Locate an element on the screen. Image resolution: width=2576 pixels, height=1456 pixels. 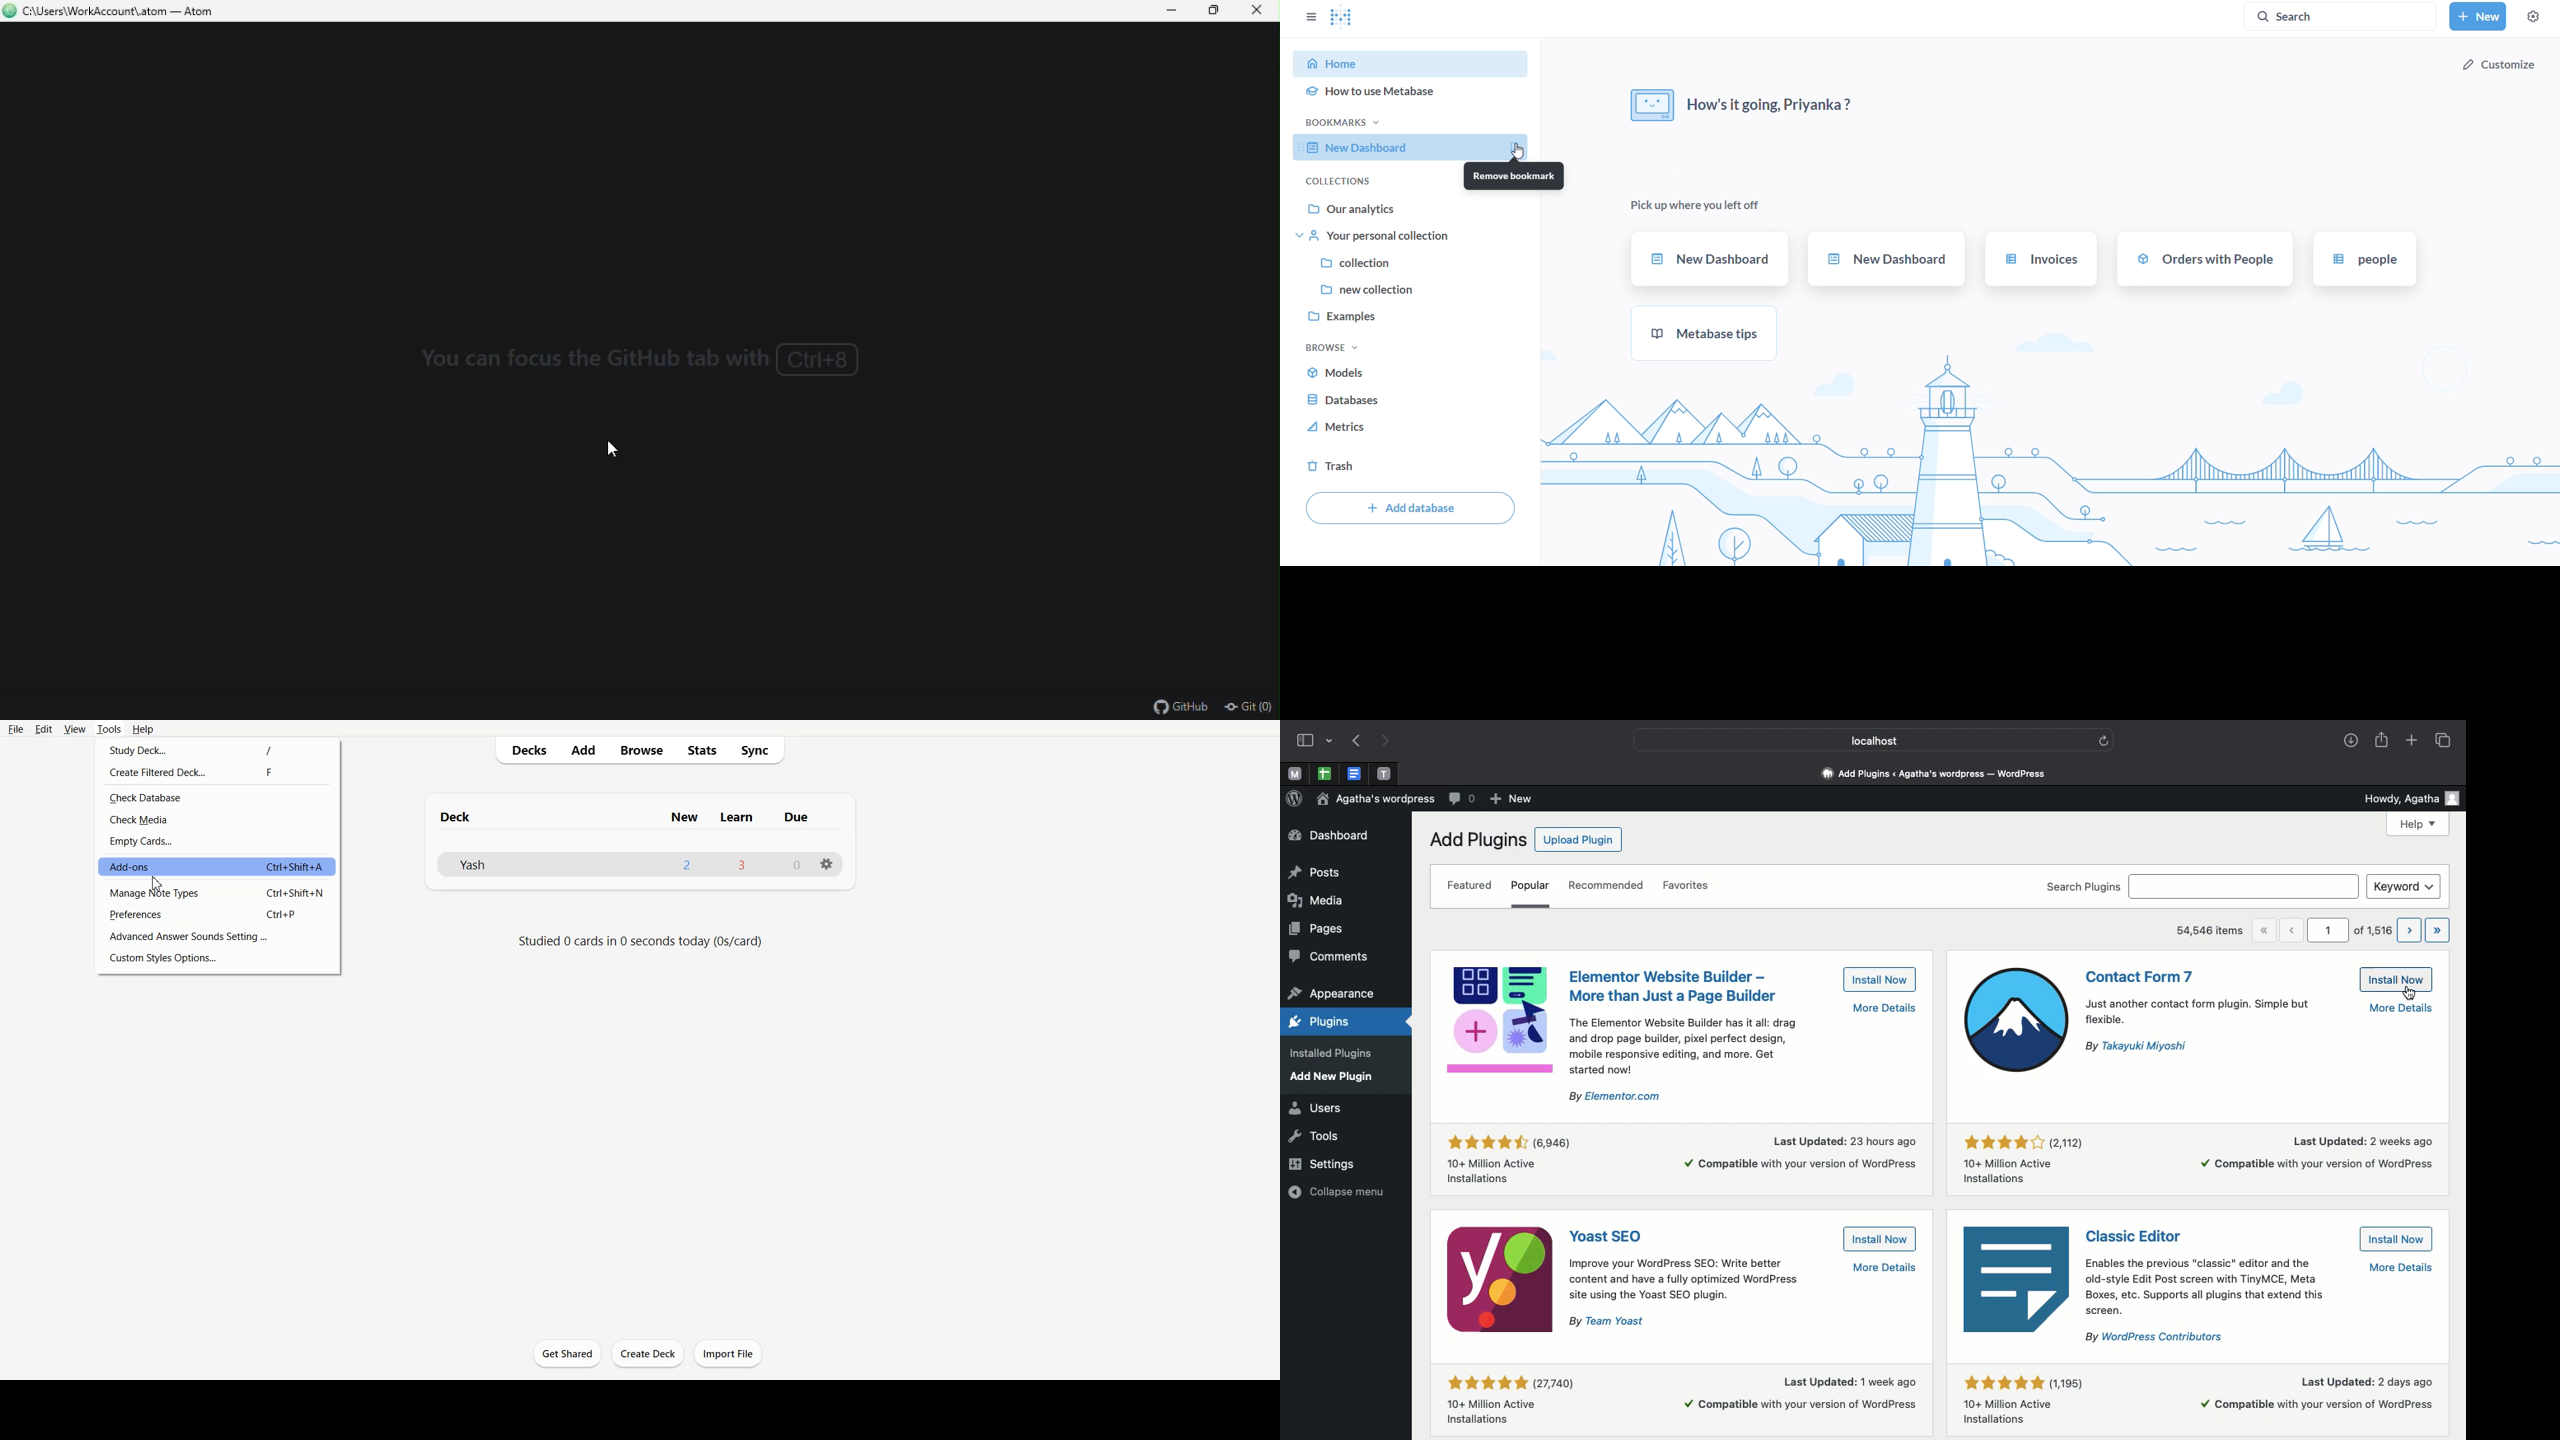
Sync is located at coordinates (759, 750).